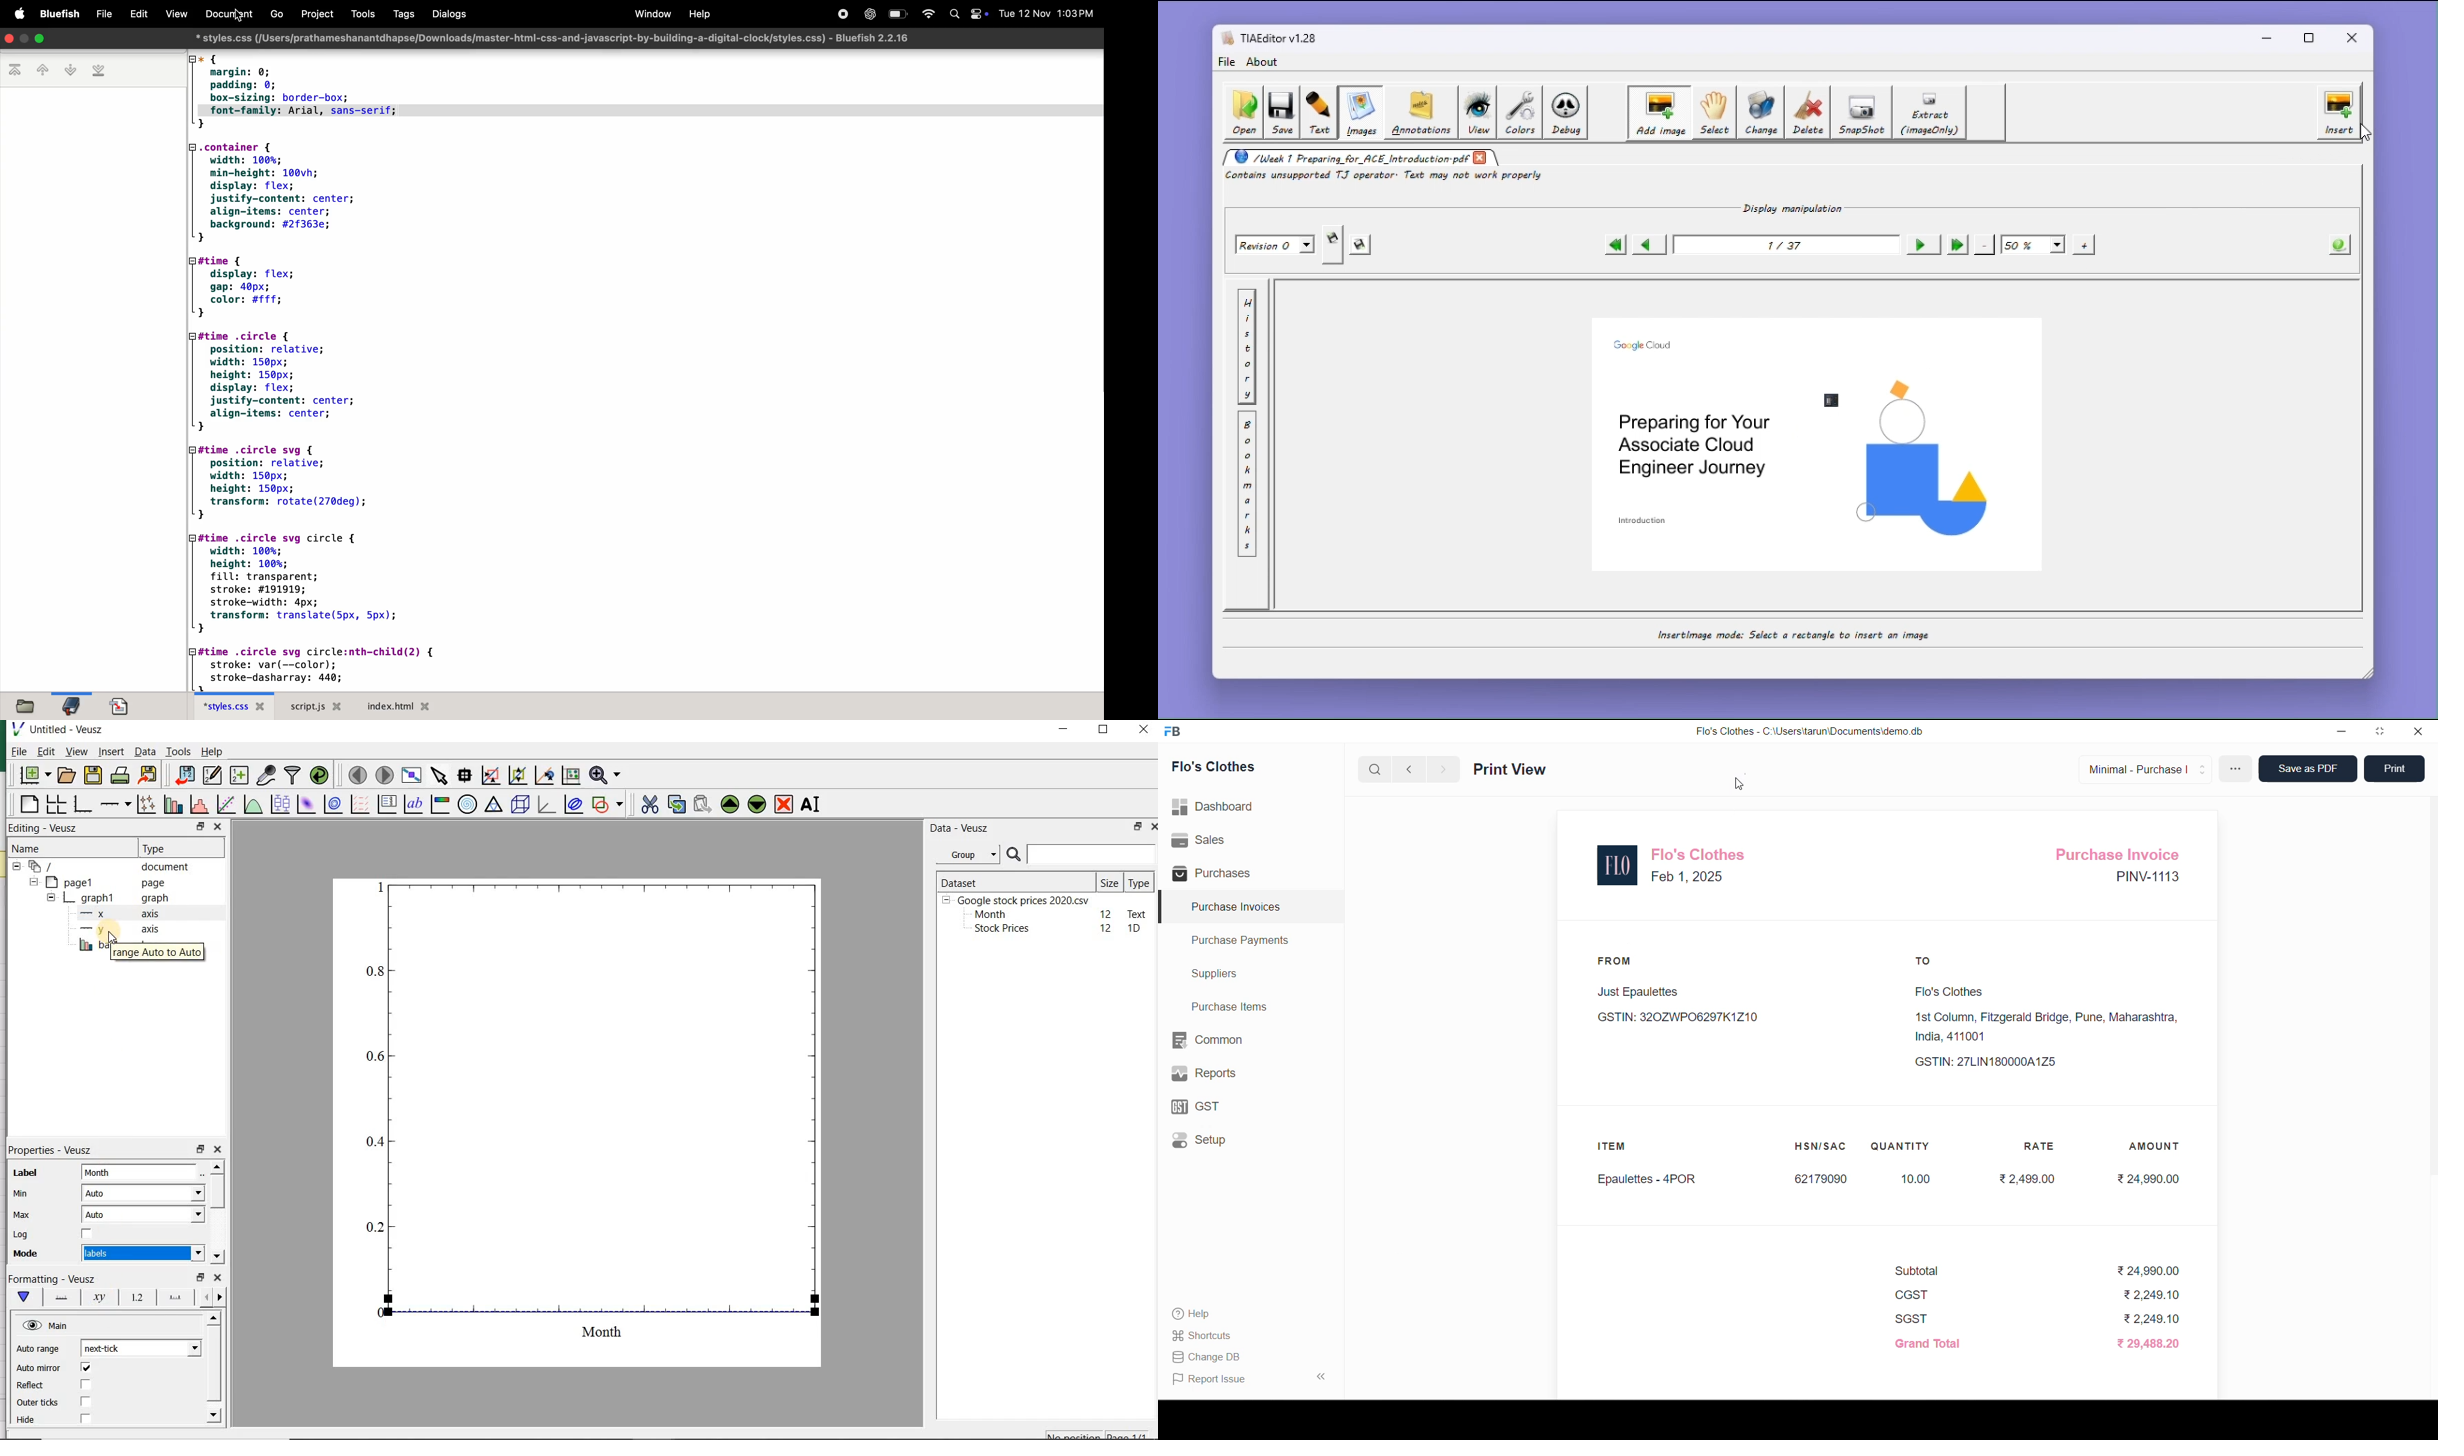 The width and height of the screenshot is (2464, 1456). What do you see at coordinates (2309, 768) in the screenshot?
I see `Save as PDF` at bounding box center [2309, 768].